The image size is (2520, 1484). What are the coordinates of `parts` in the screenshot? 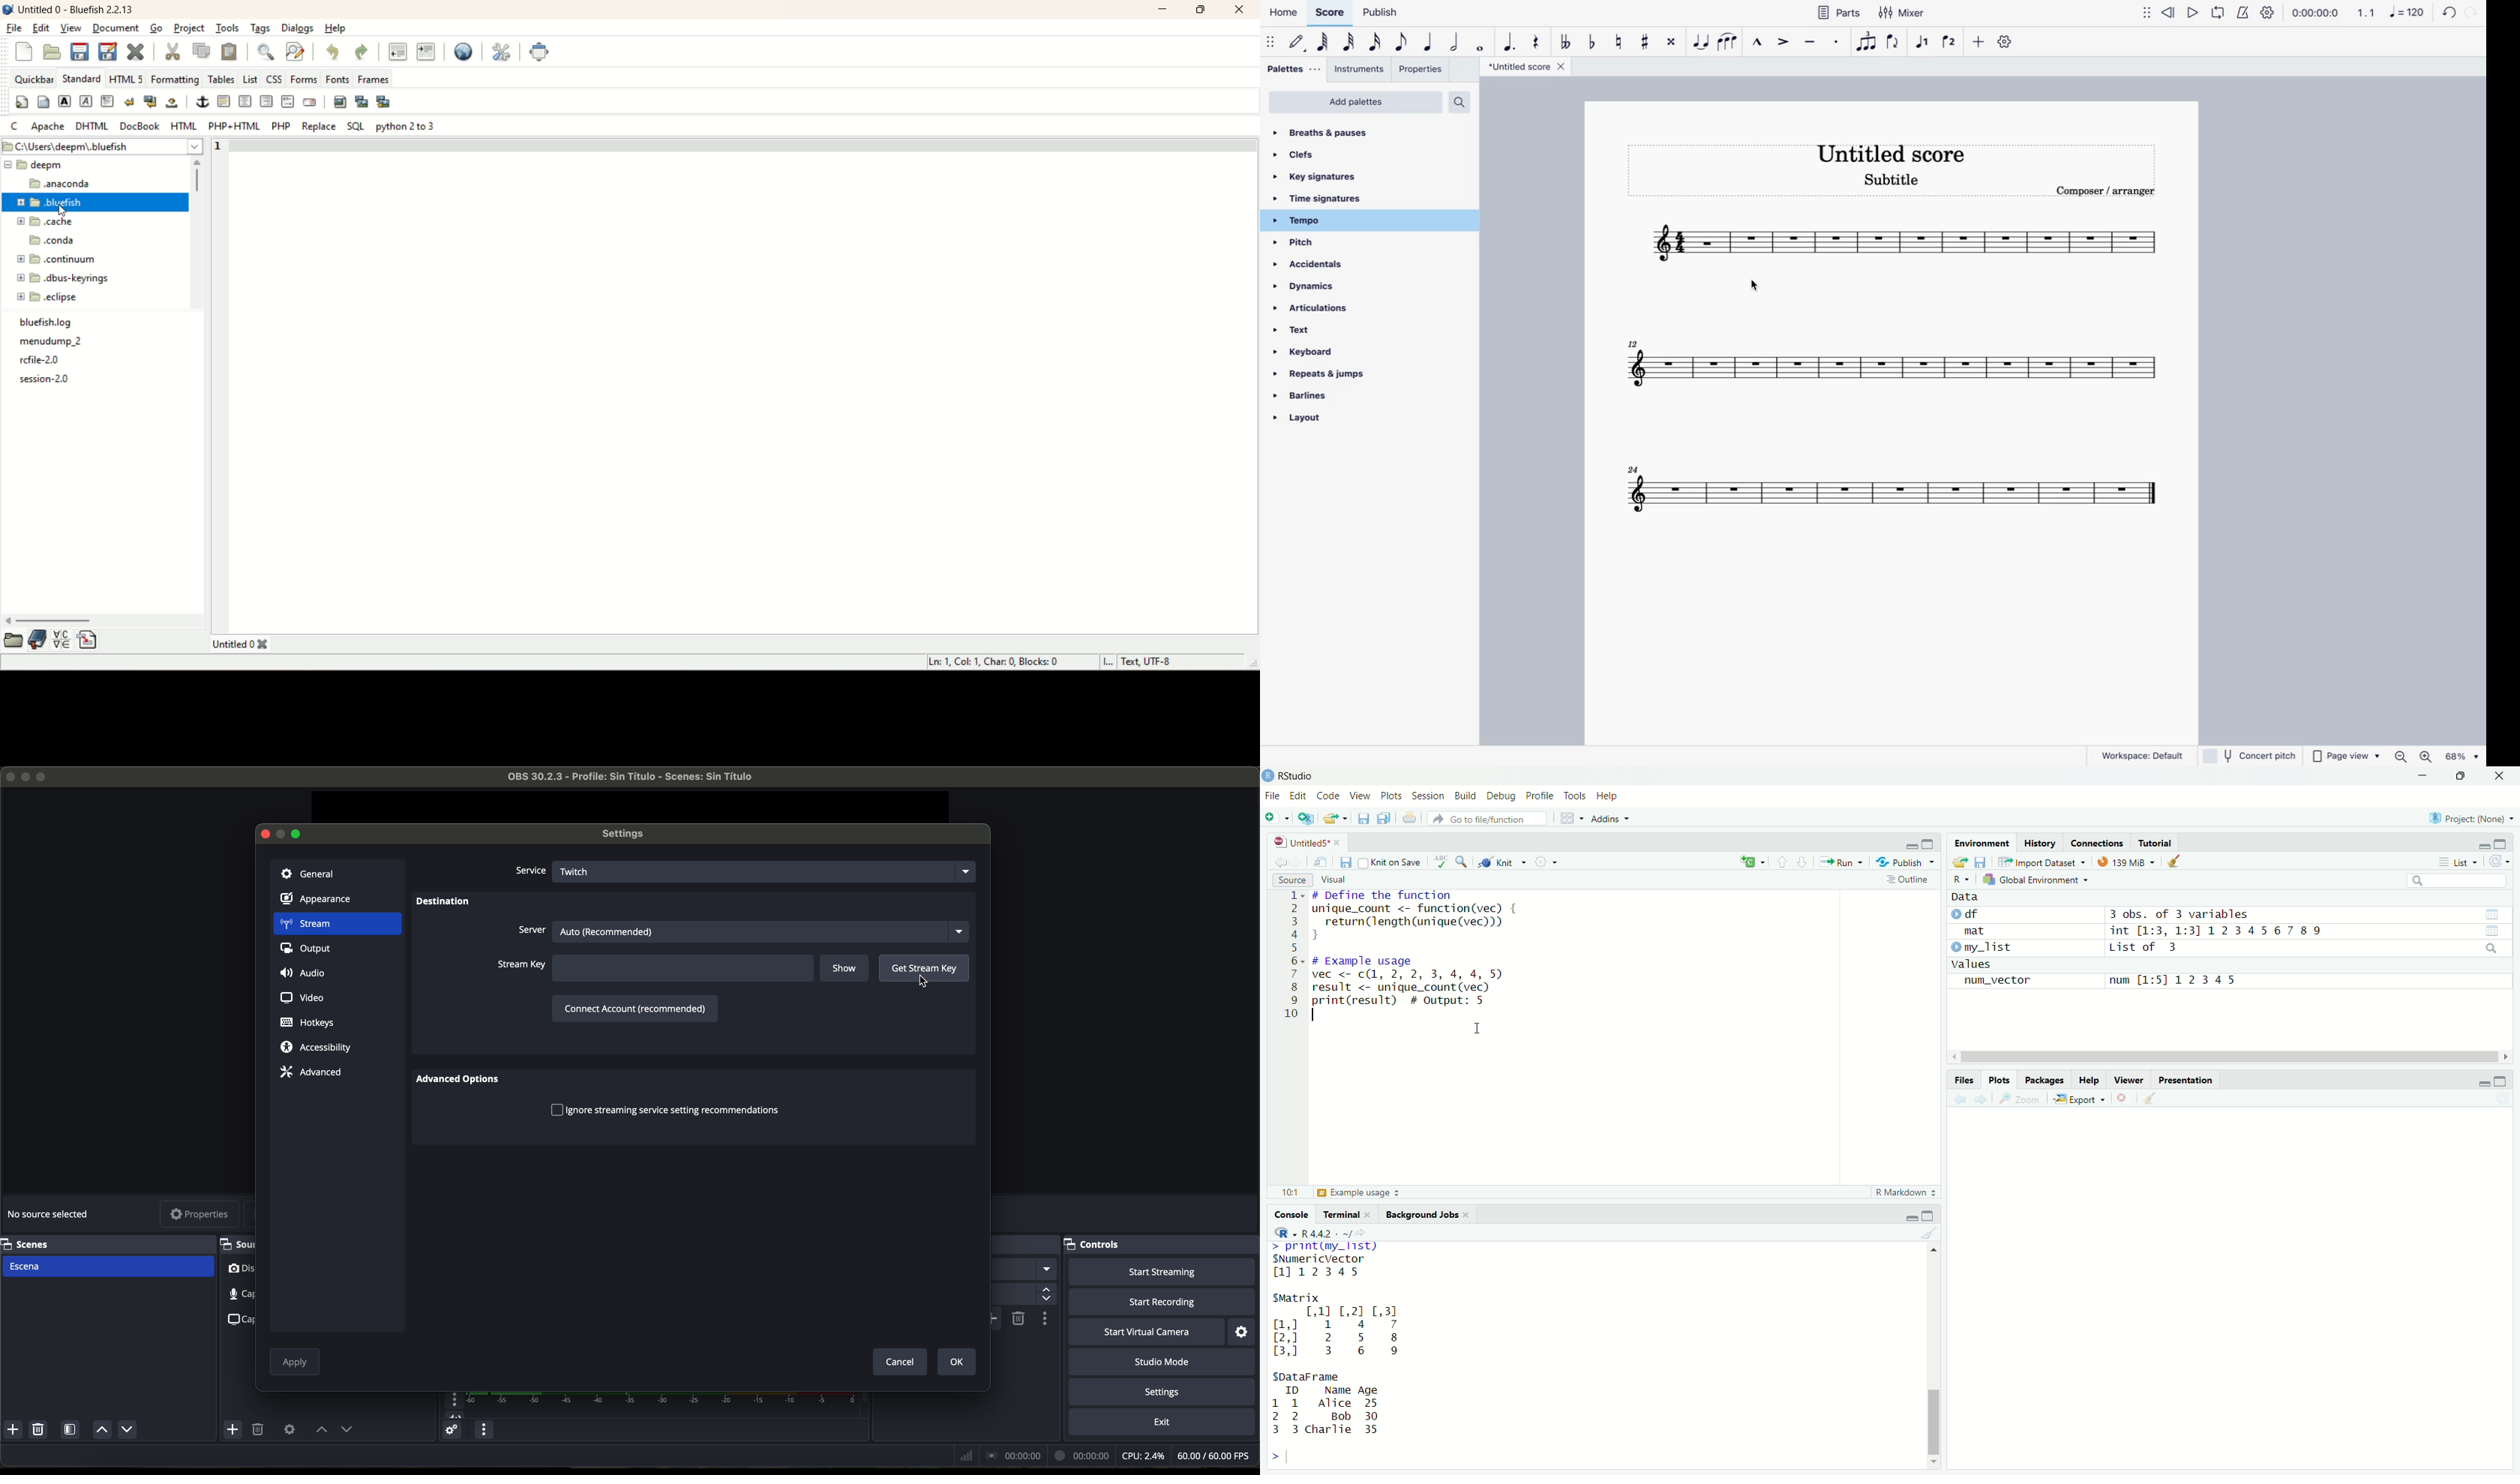 It's located at (1832, 15).